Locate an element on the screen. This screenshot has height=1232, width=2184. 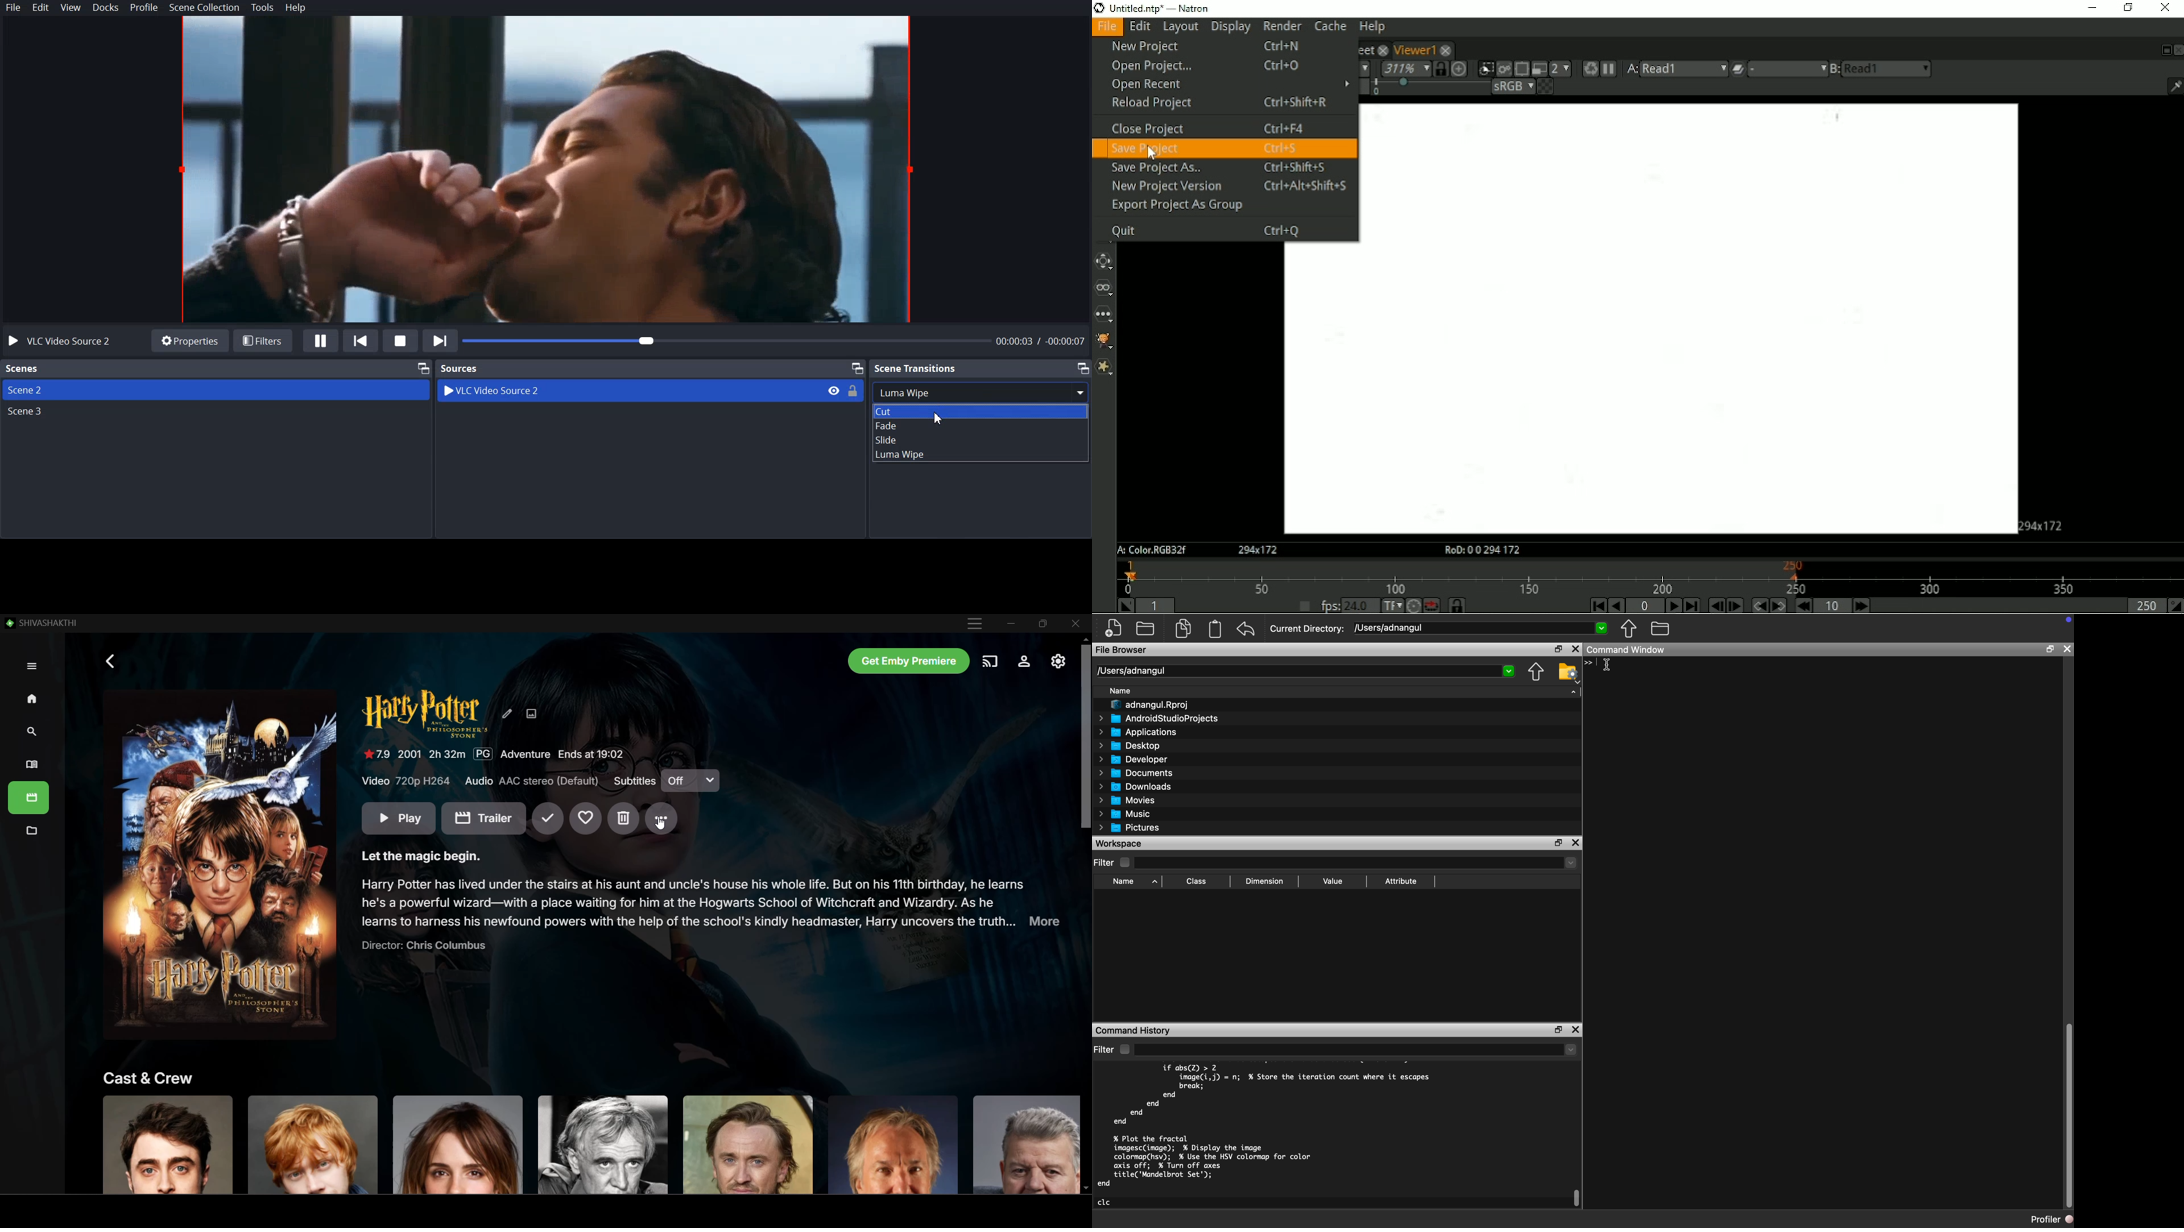
cursor is located at coordinates (938, 417).